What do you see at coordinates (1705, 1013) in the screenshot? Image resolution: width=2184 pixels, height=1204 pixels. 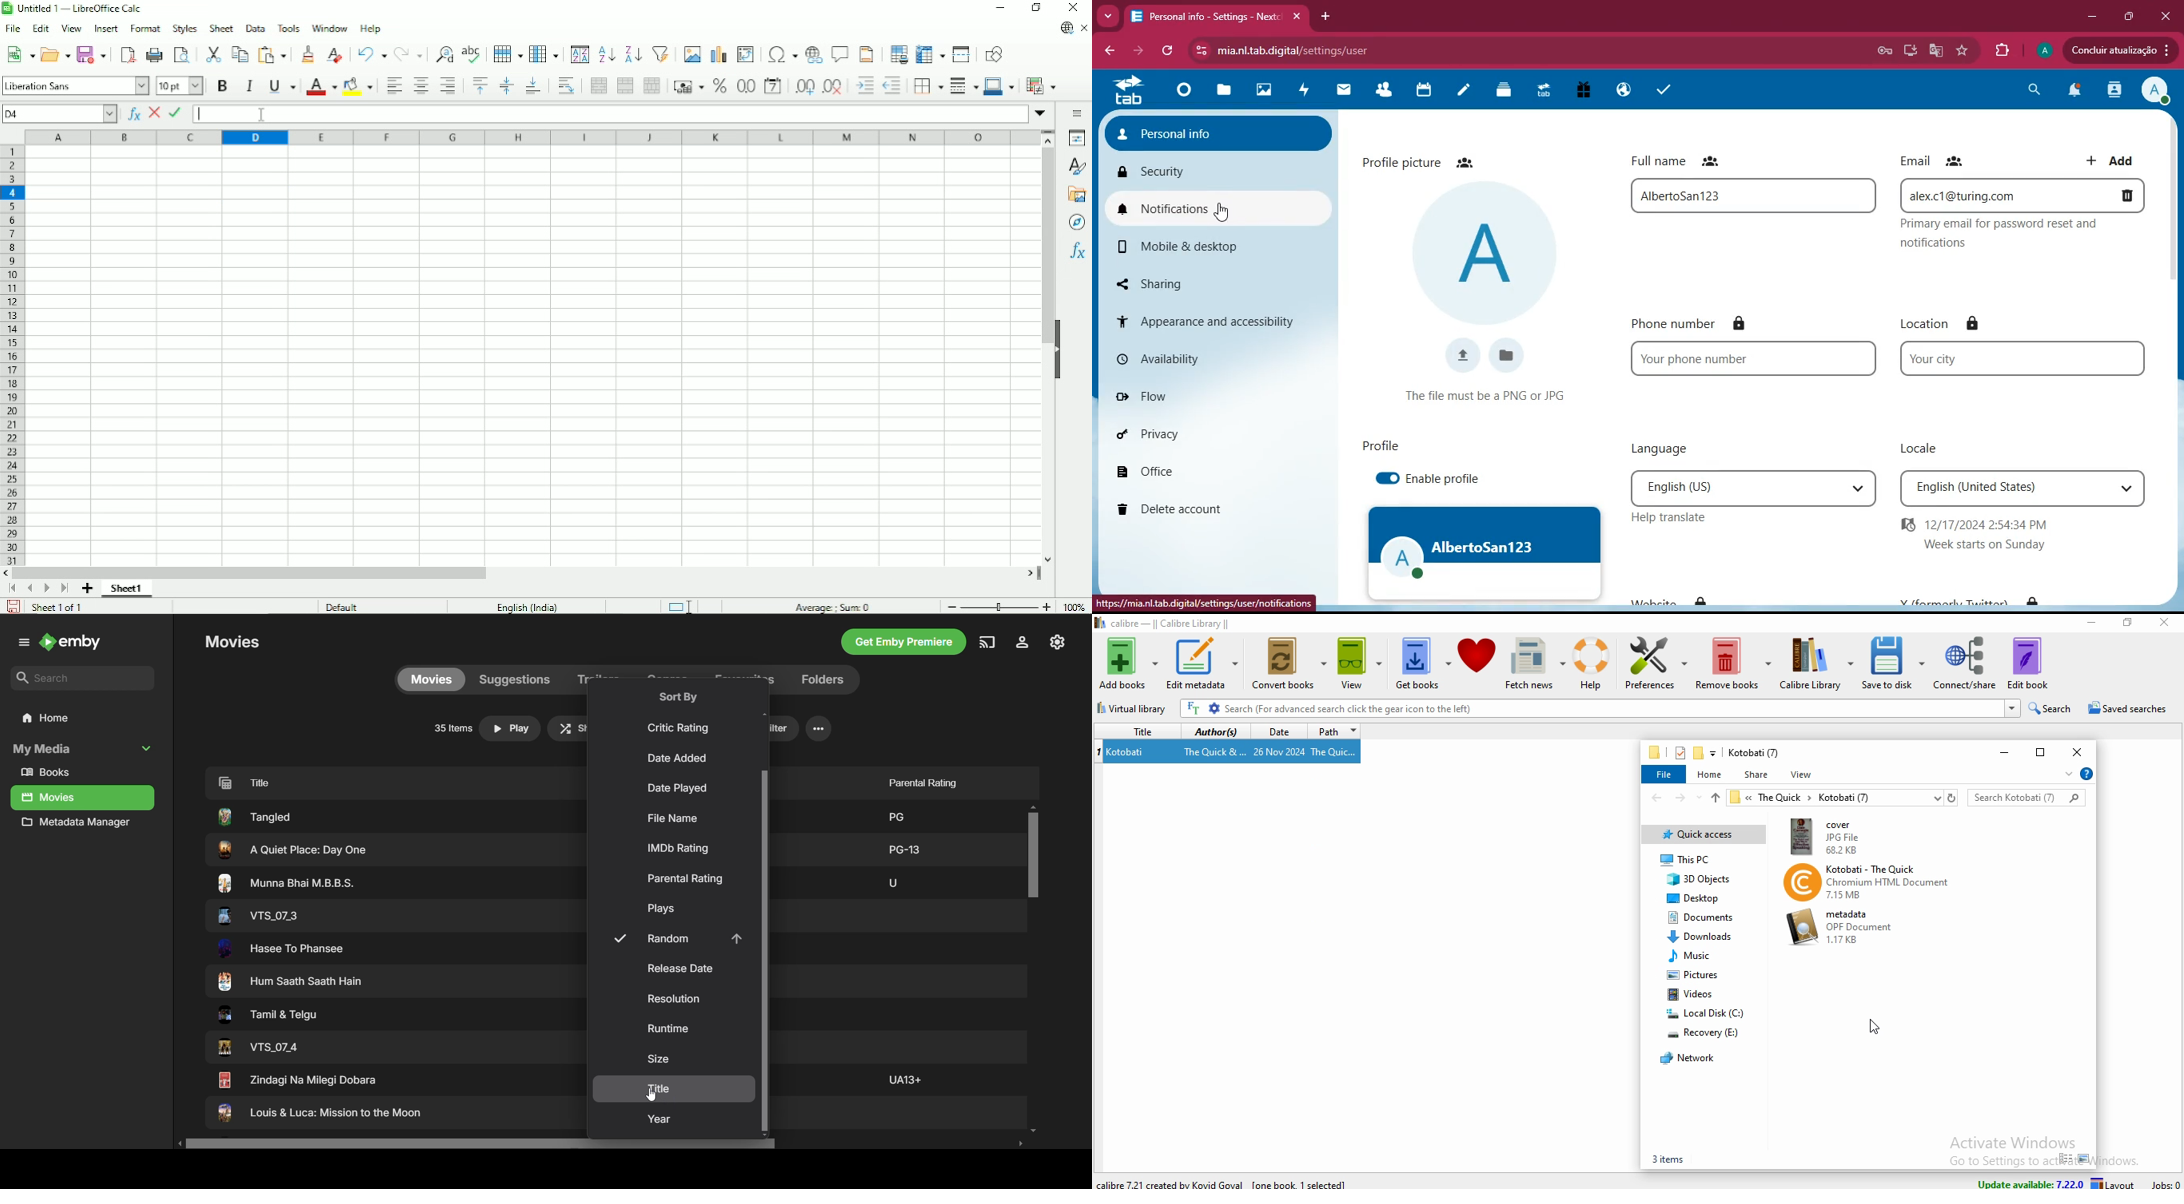 I see `local disk (C:)` at bounding box center [1705, 1013].